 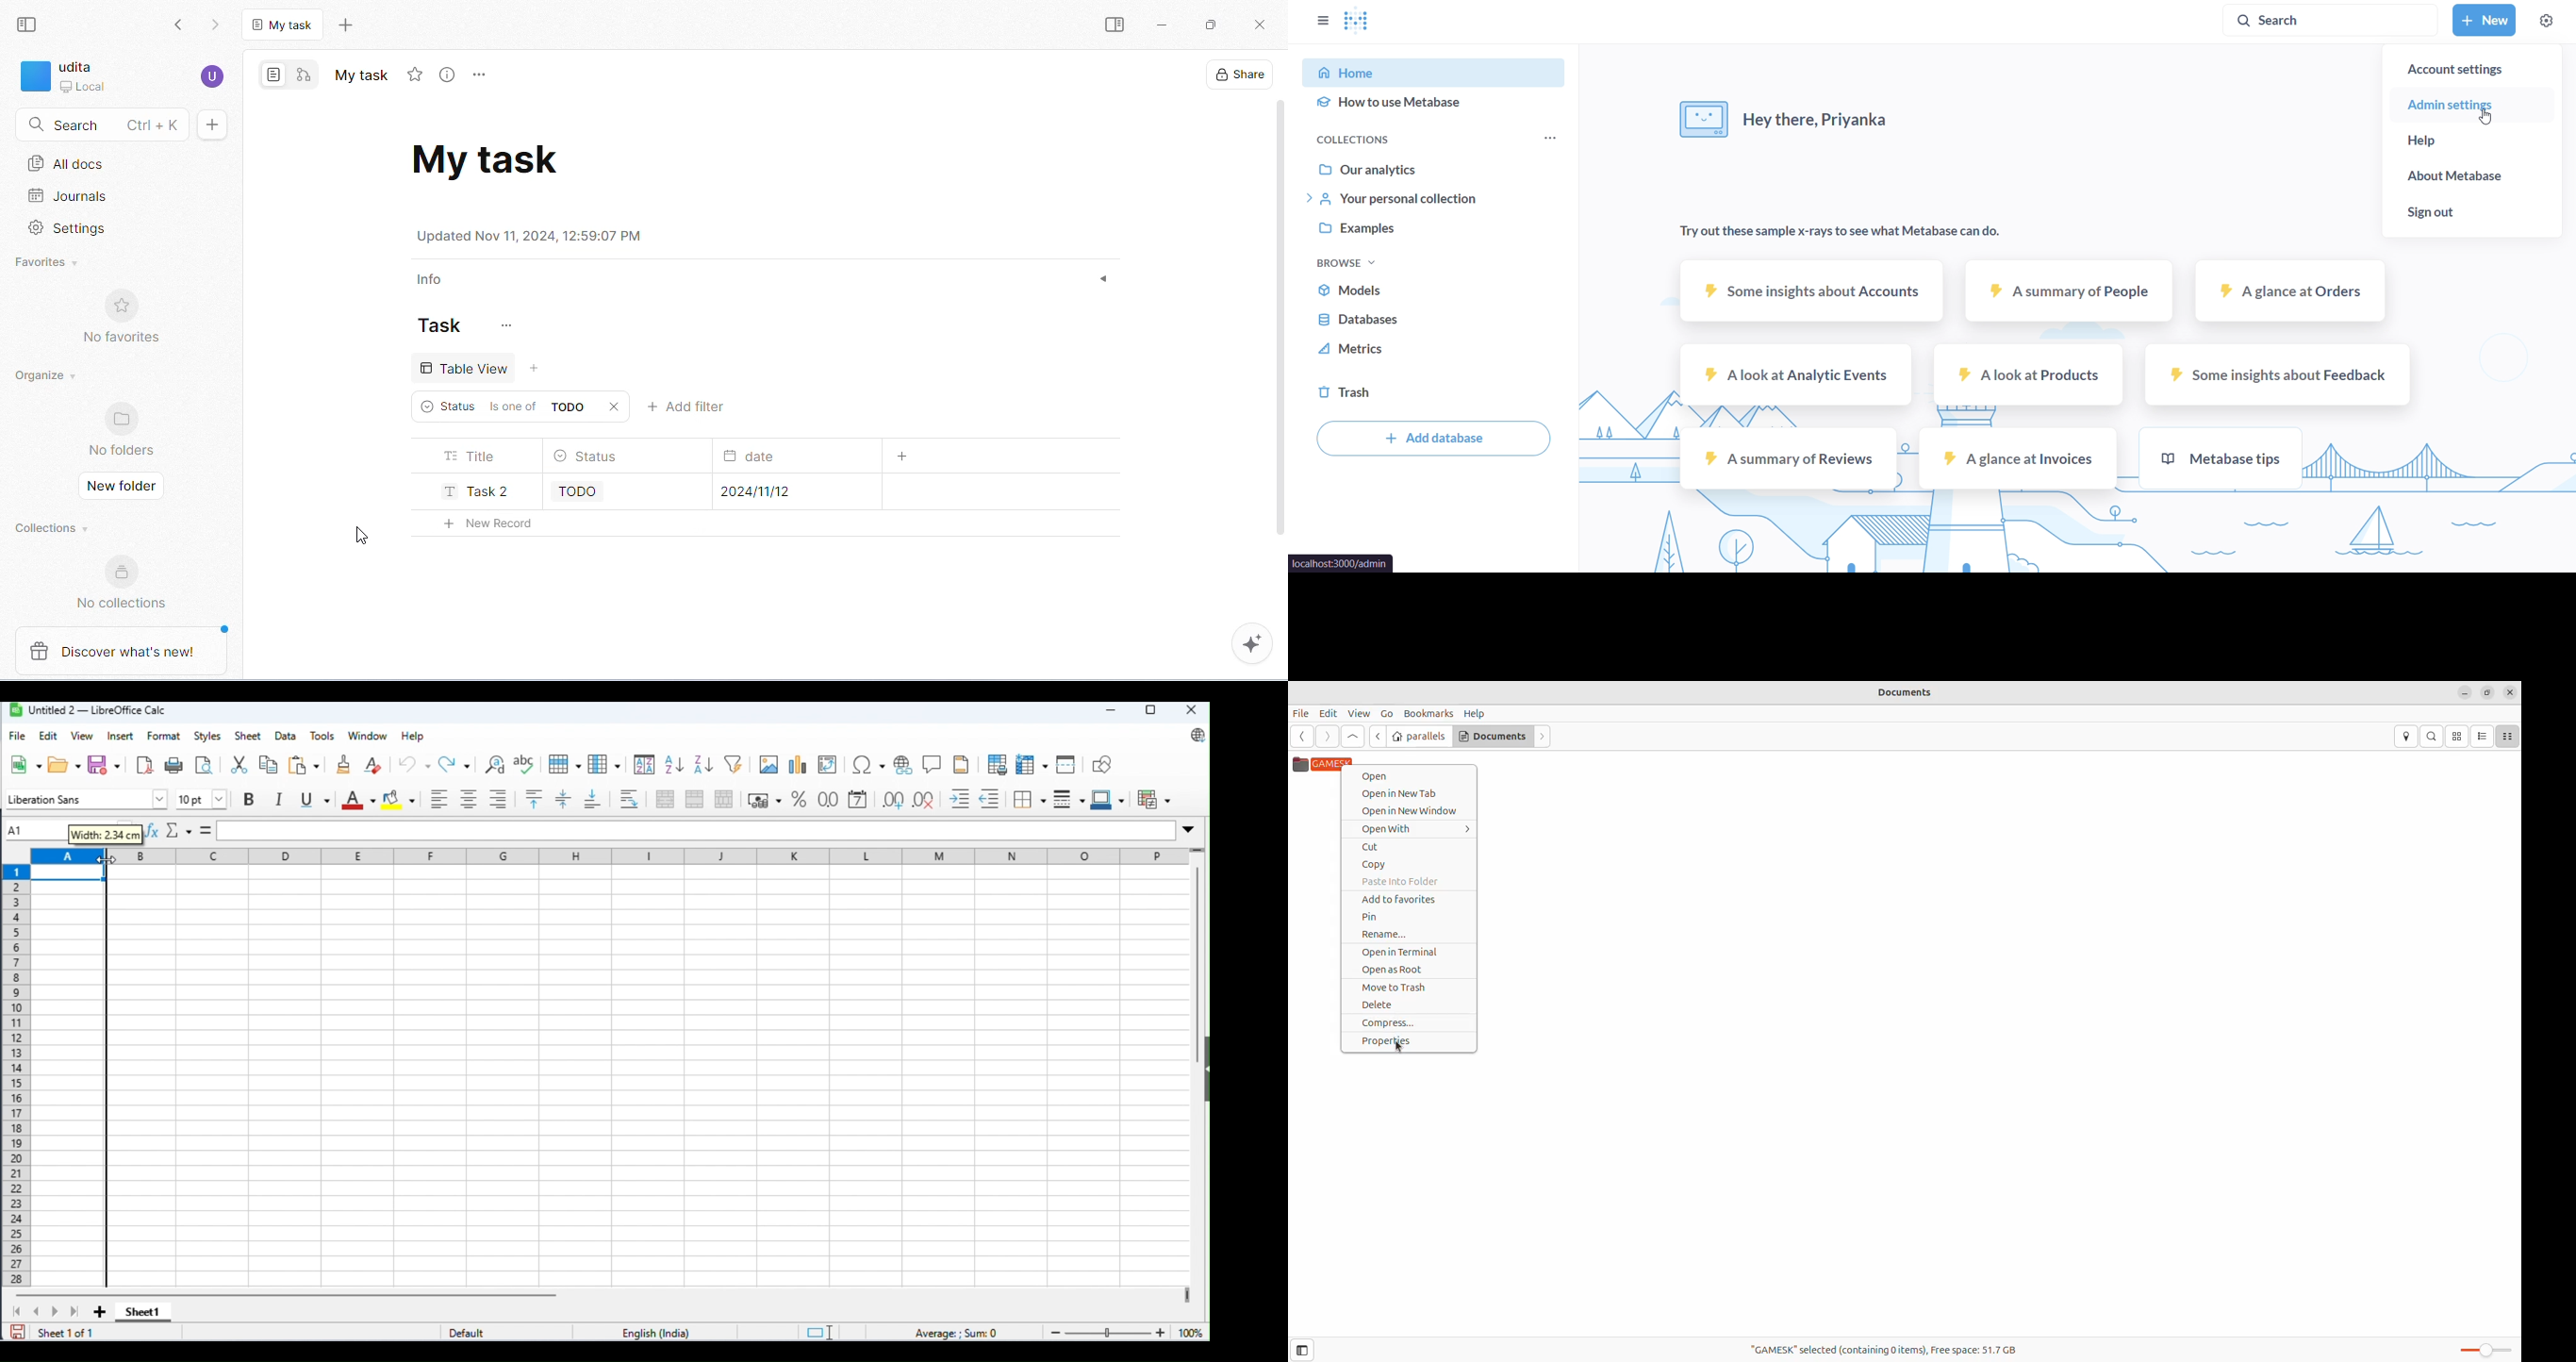 What do you see at coordinates (565, 764) in the screenshot?
I see `row` at bounding box center [565, 764].